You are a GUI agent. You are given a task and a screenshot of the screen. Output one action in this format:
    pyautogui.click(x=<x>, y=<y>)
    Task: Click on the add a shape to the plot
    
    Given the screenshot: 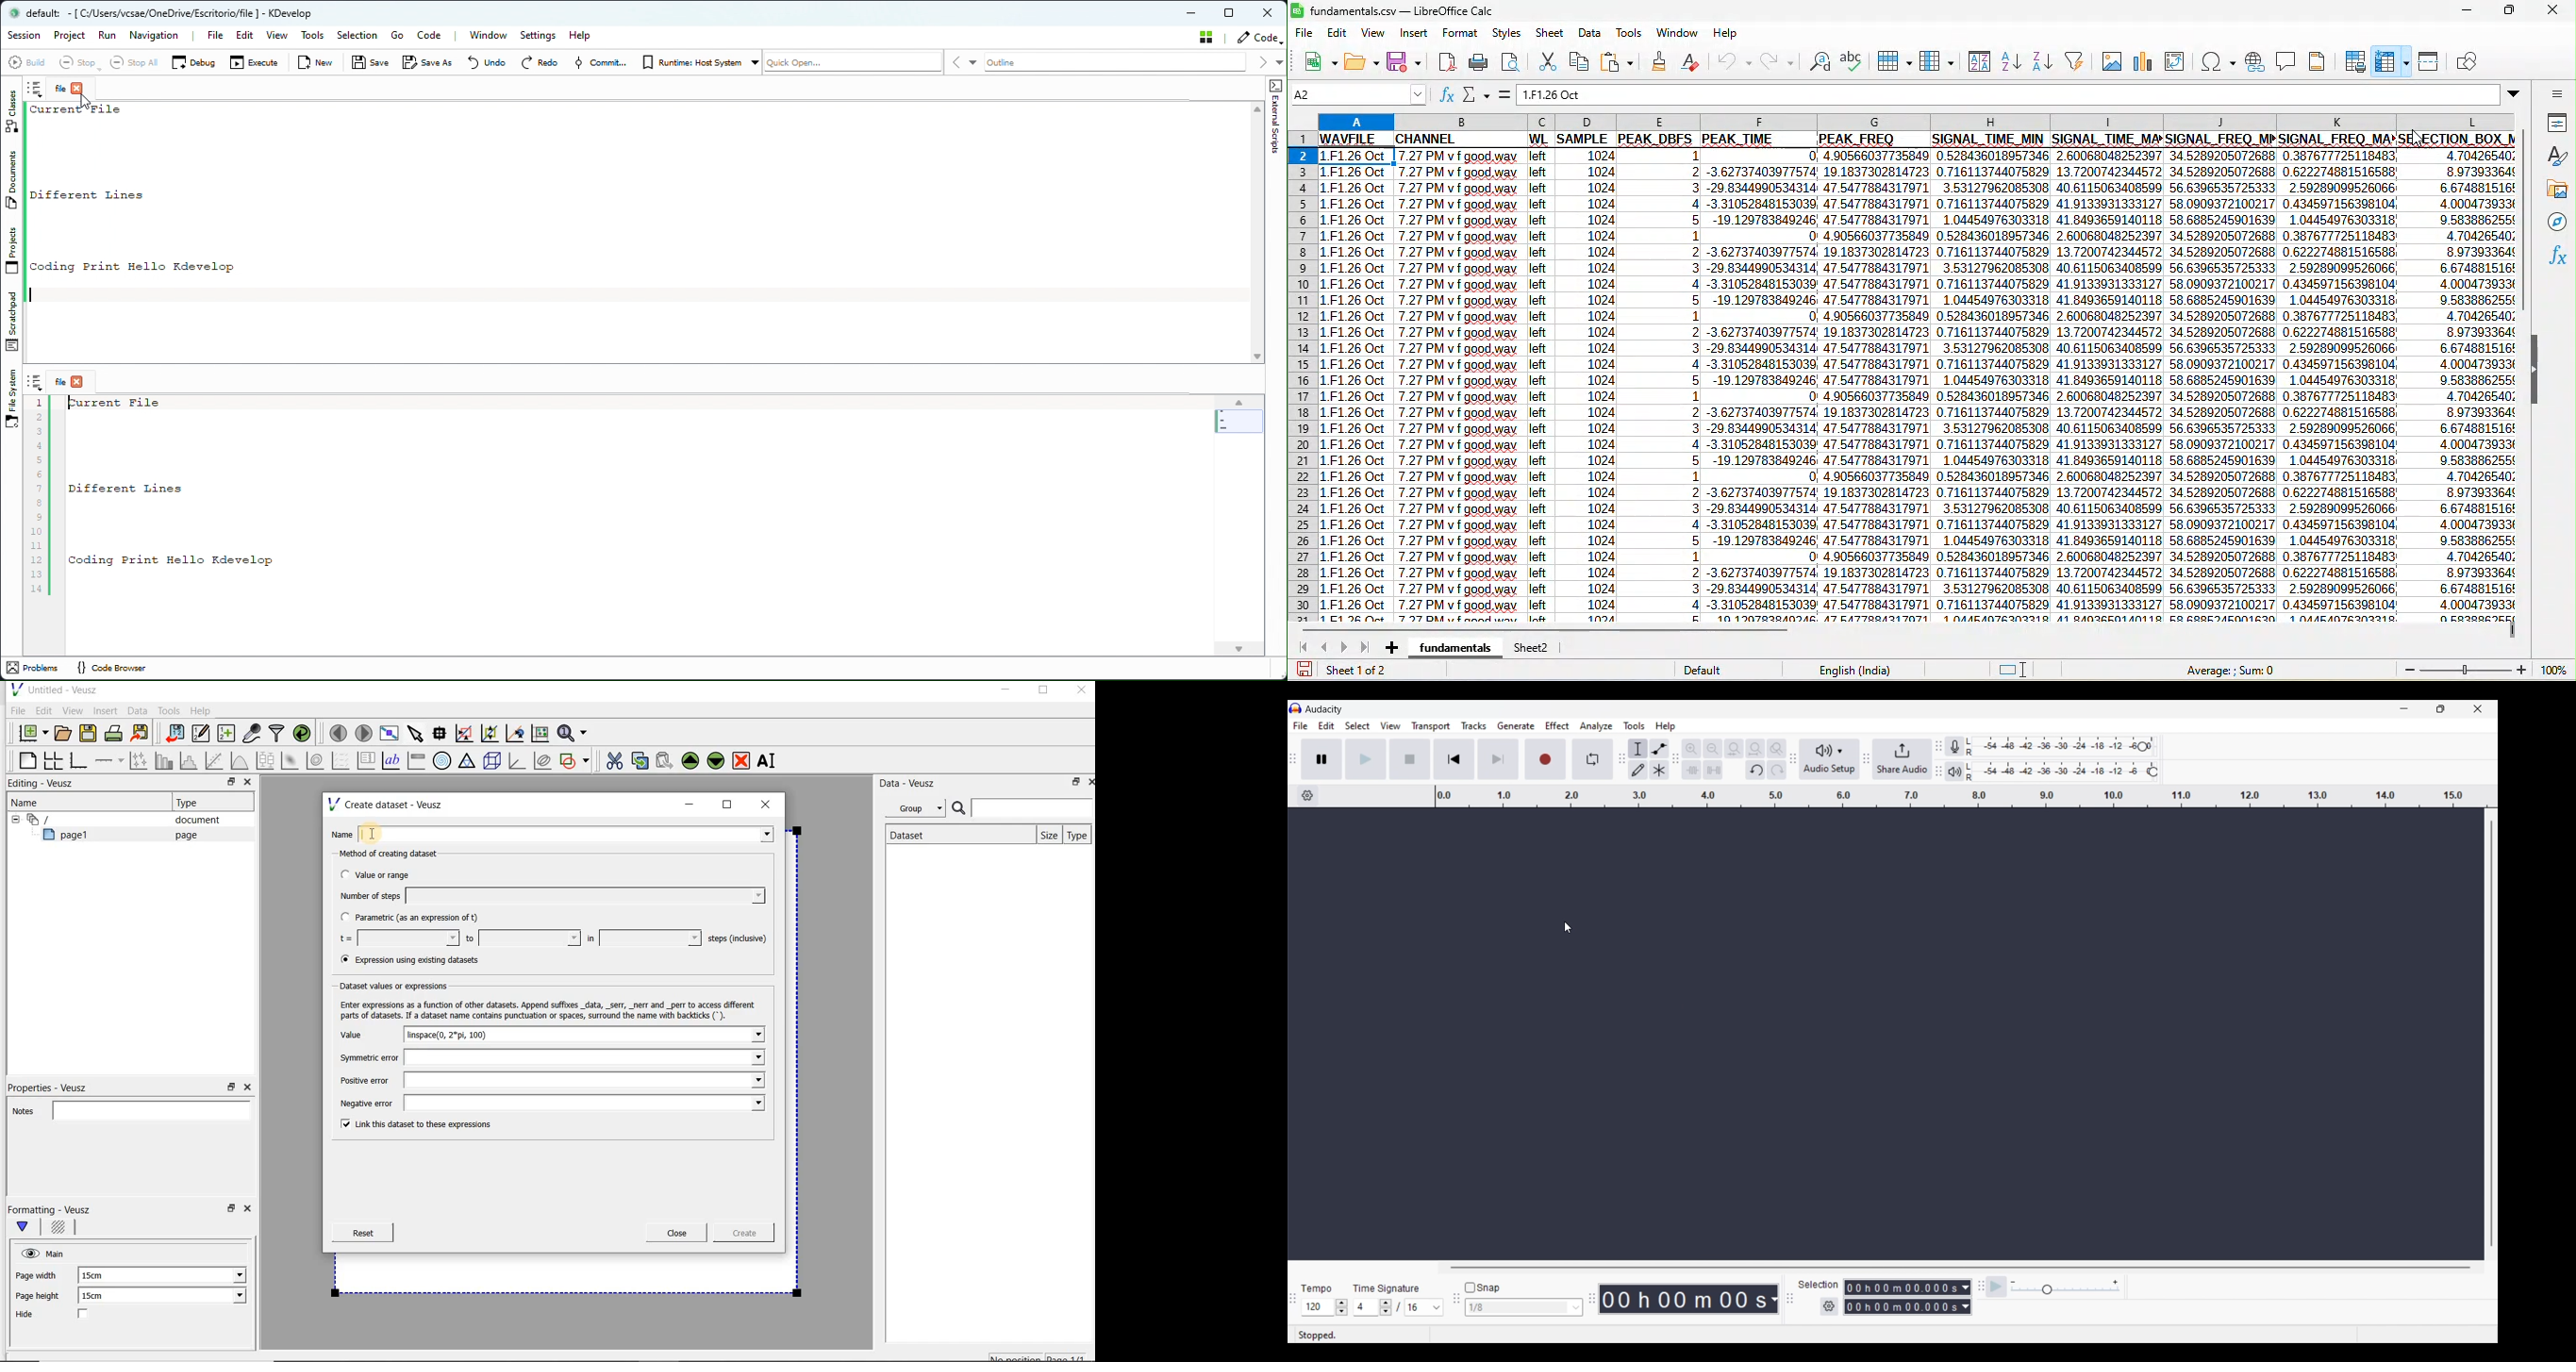 What is the action you would take?
    pyautogui.click(x=576, y=759)
    